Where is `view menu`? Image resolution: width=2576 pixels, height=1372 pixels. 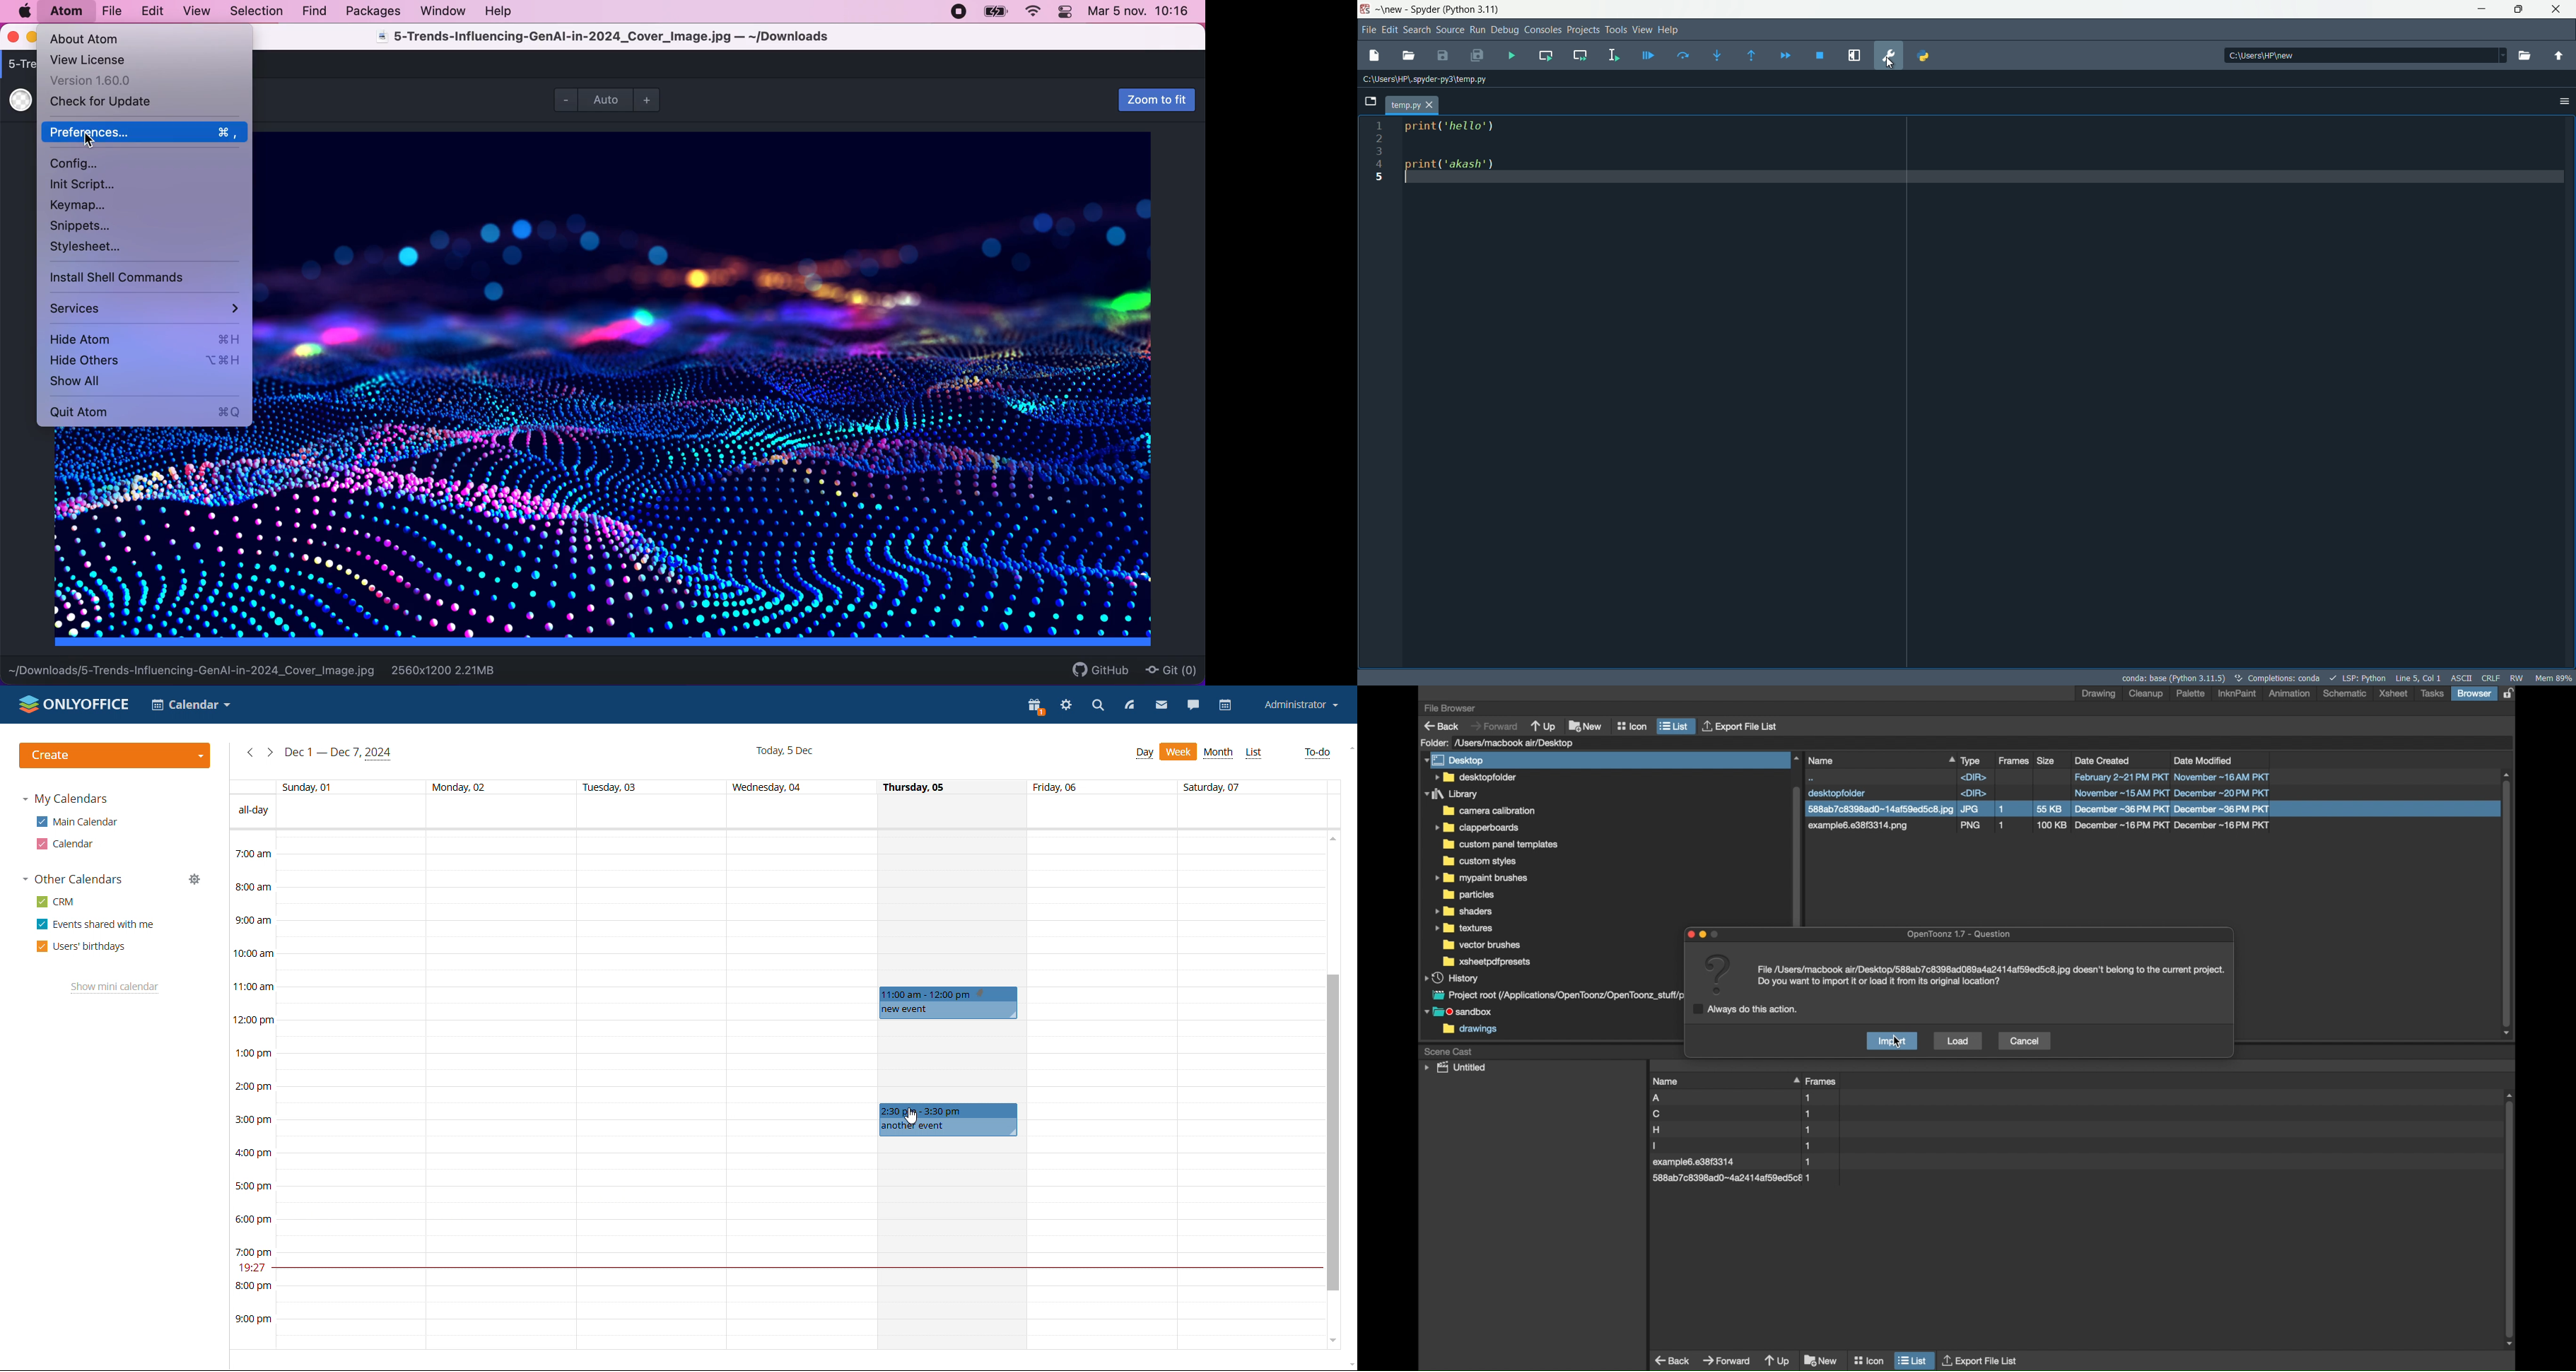 view menu is located at coordinates (1643, 29).